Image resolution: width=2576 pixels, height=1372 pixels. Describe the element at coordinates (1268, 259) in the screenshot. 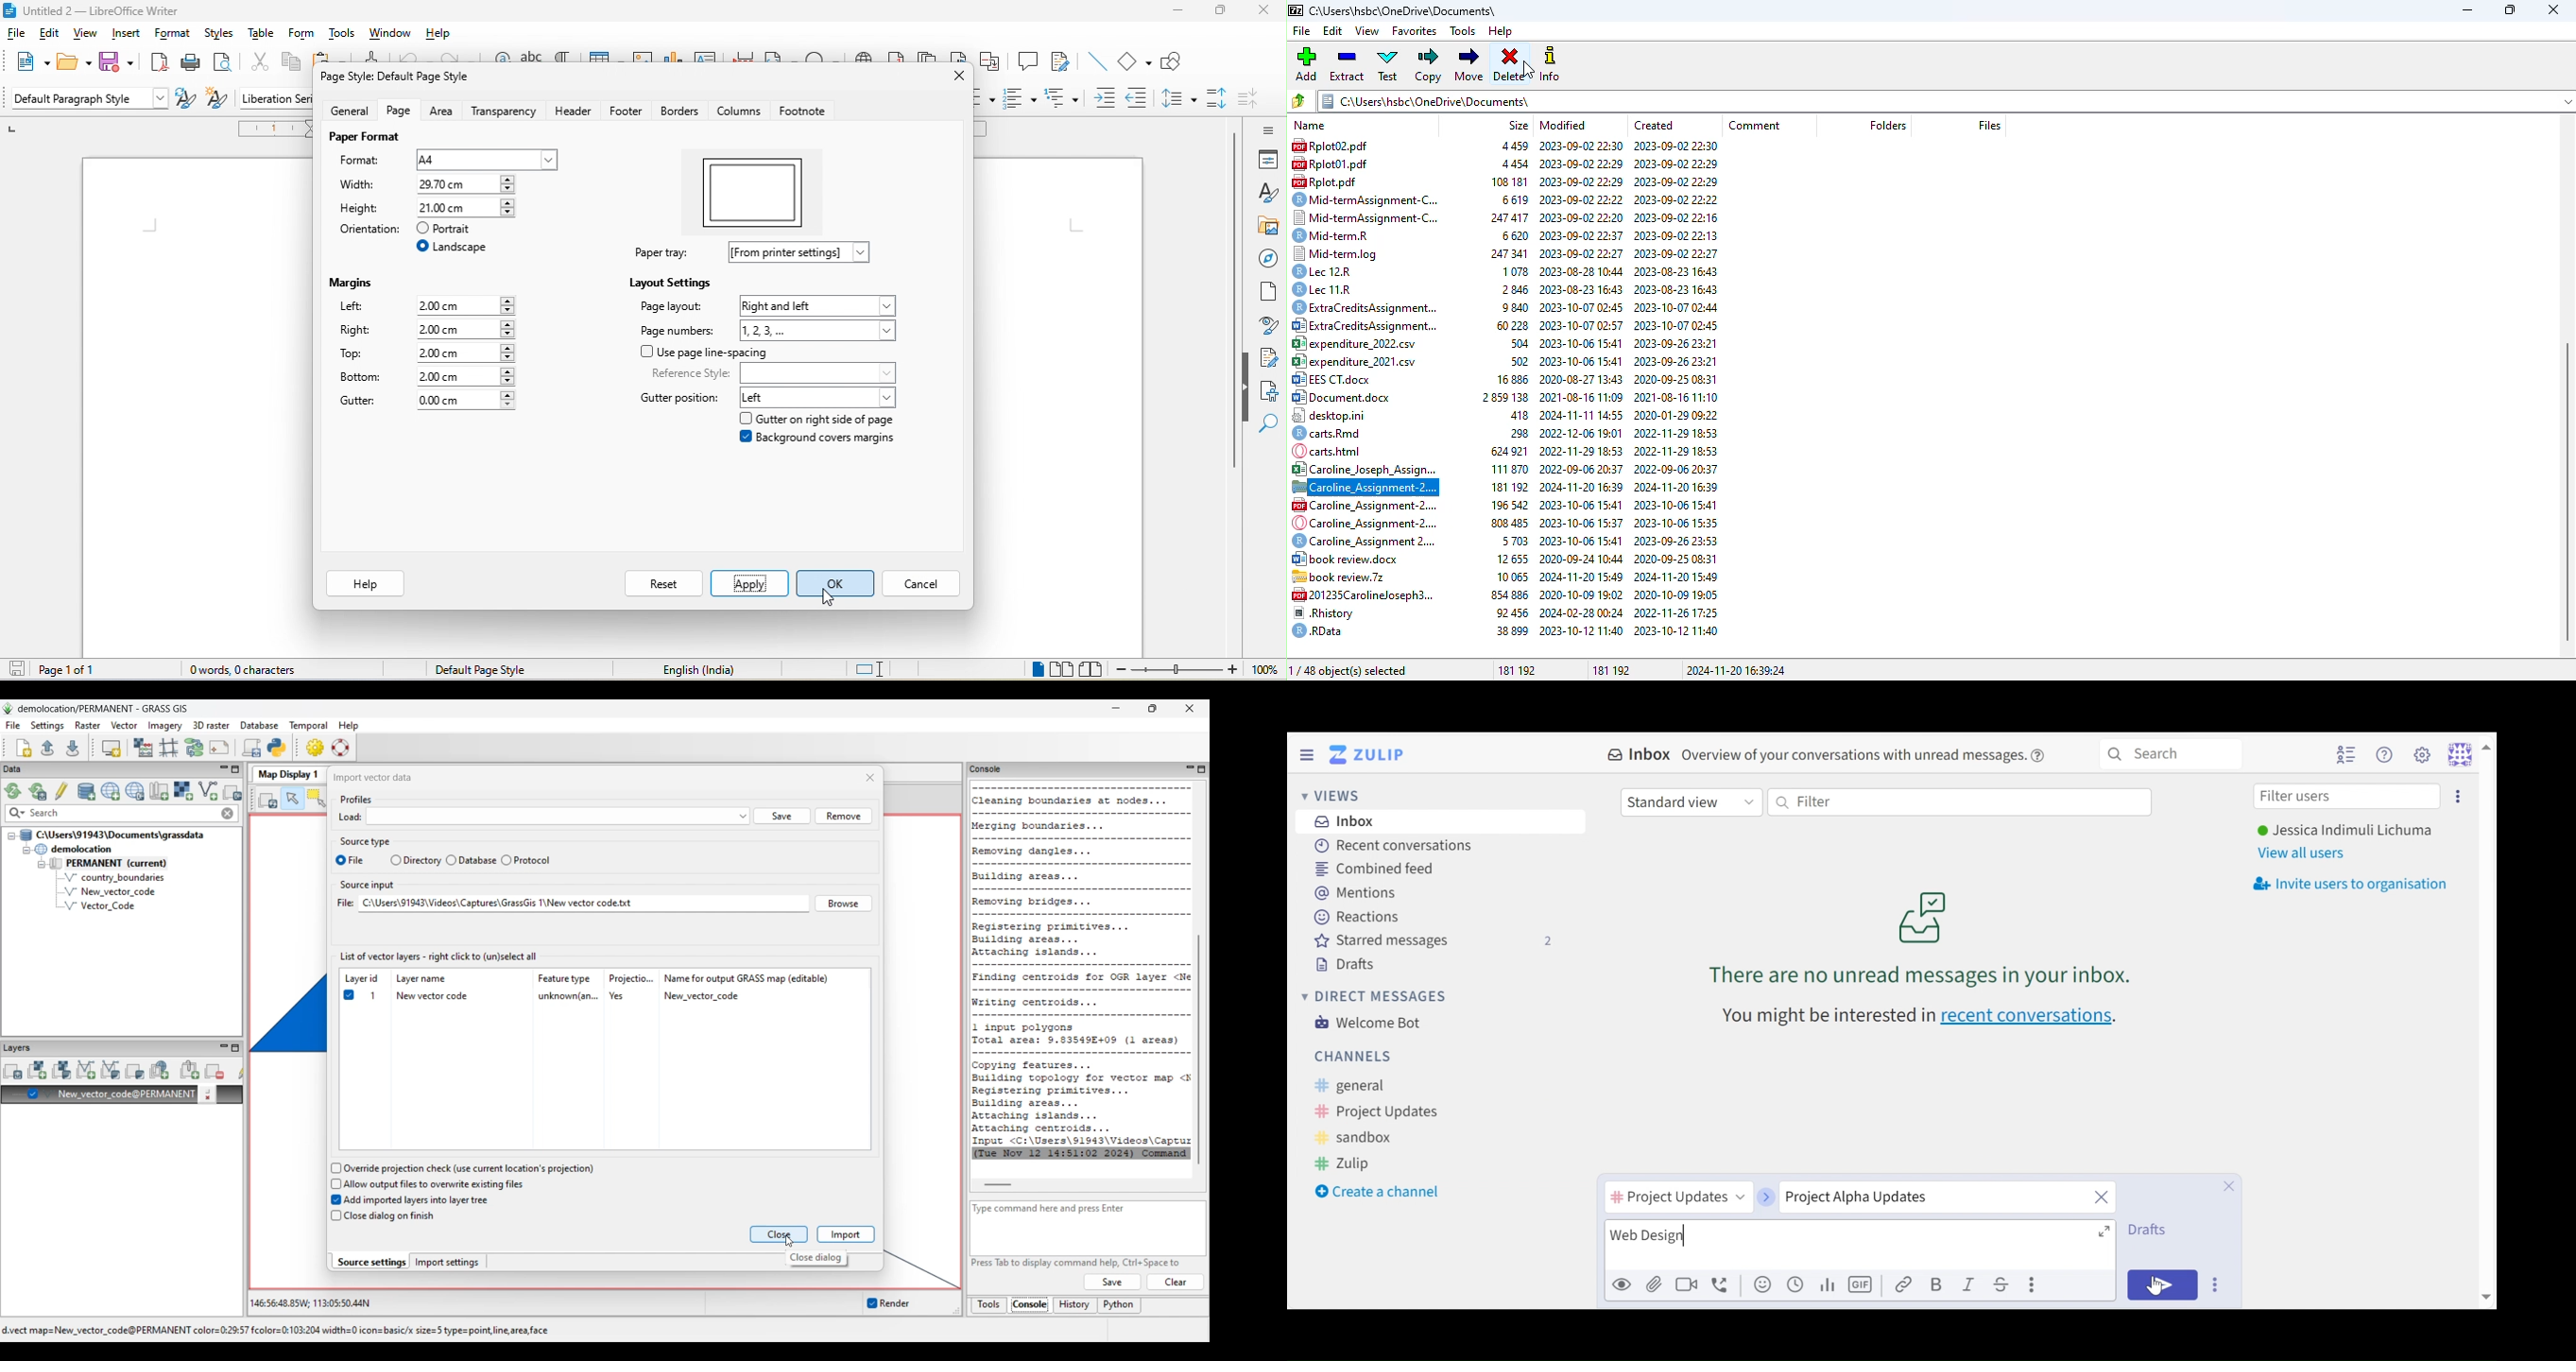

I see `navigator` at that location.